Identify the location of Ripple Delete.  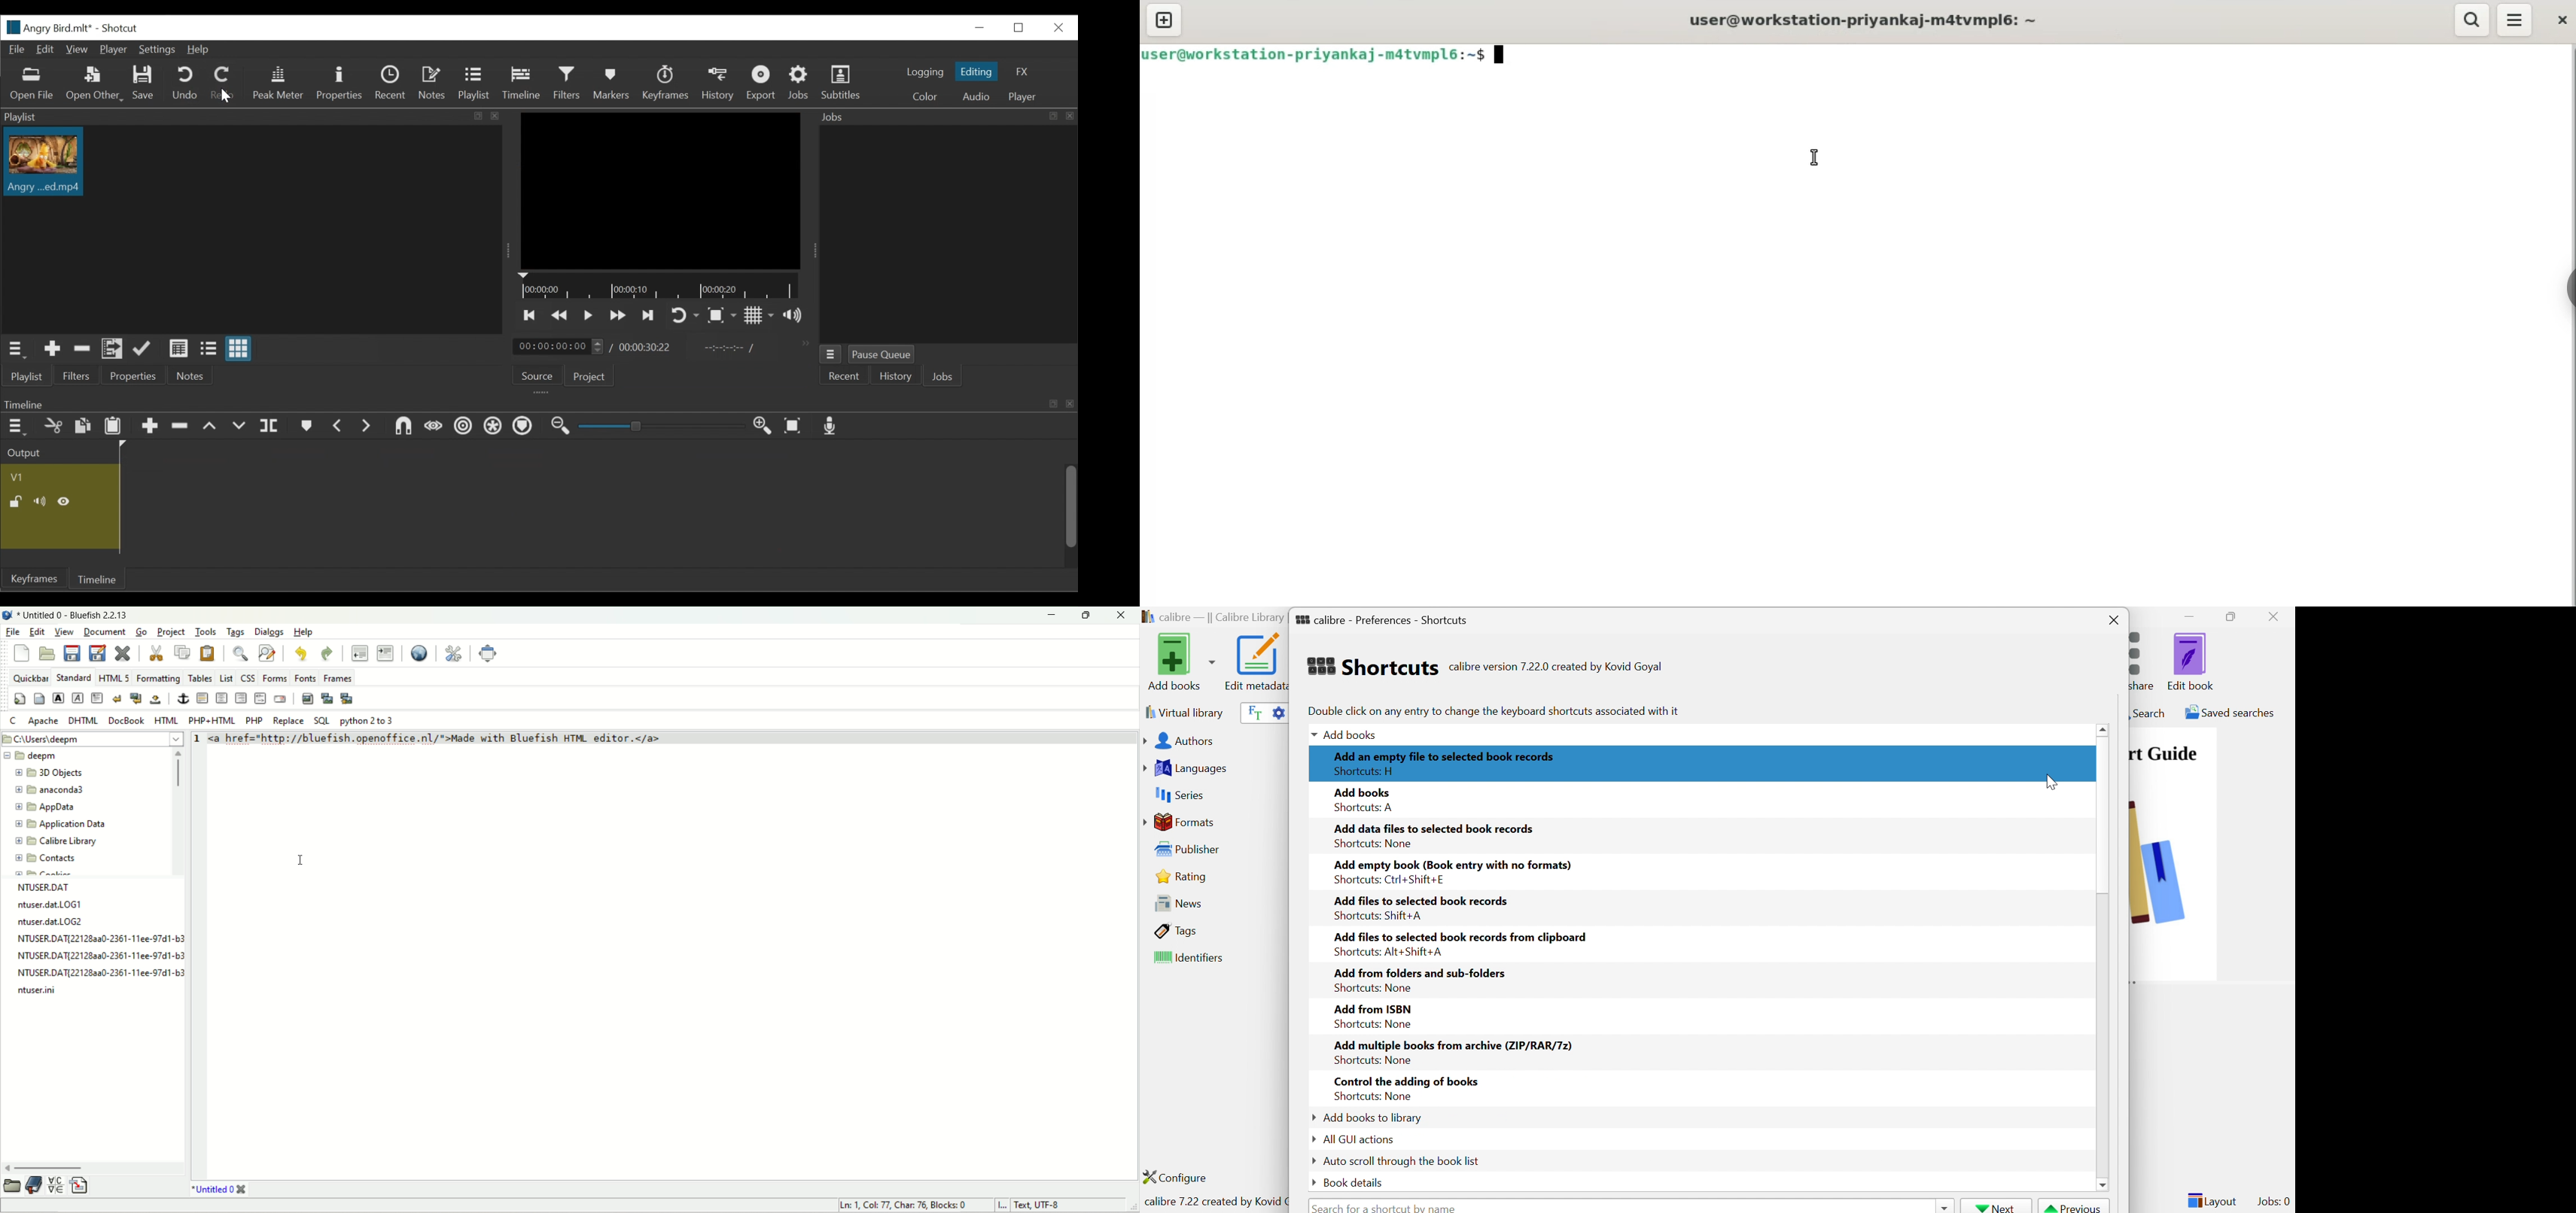
(179, 427).